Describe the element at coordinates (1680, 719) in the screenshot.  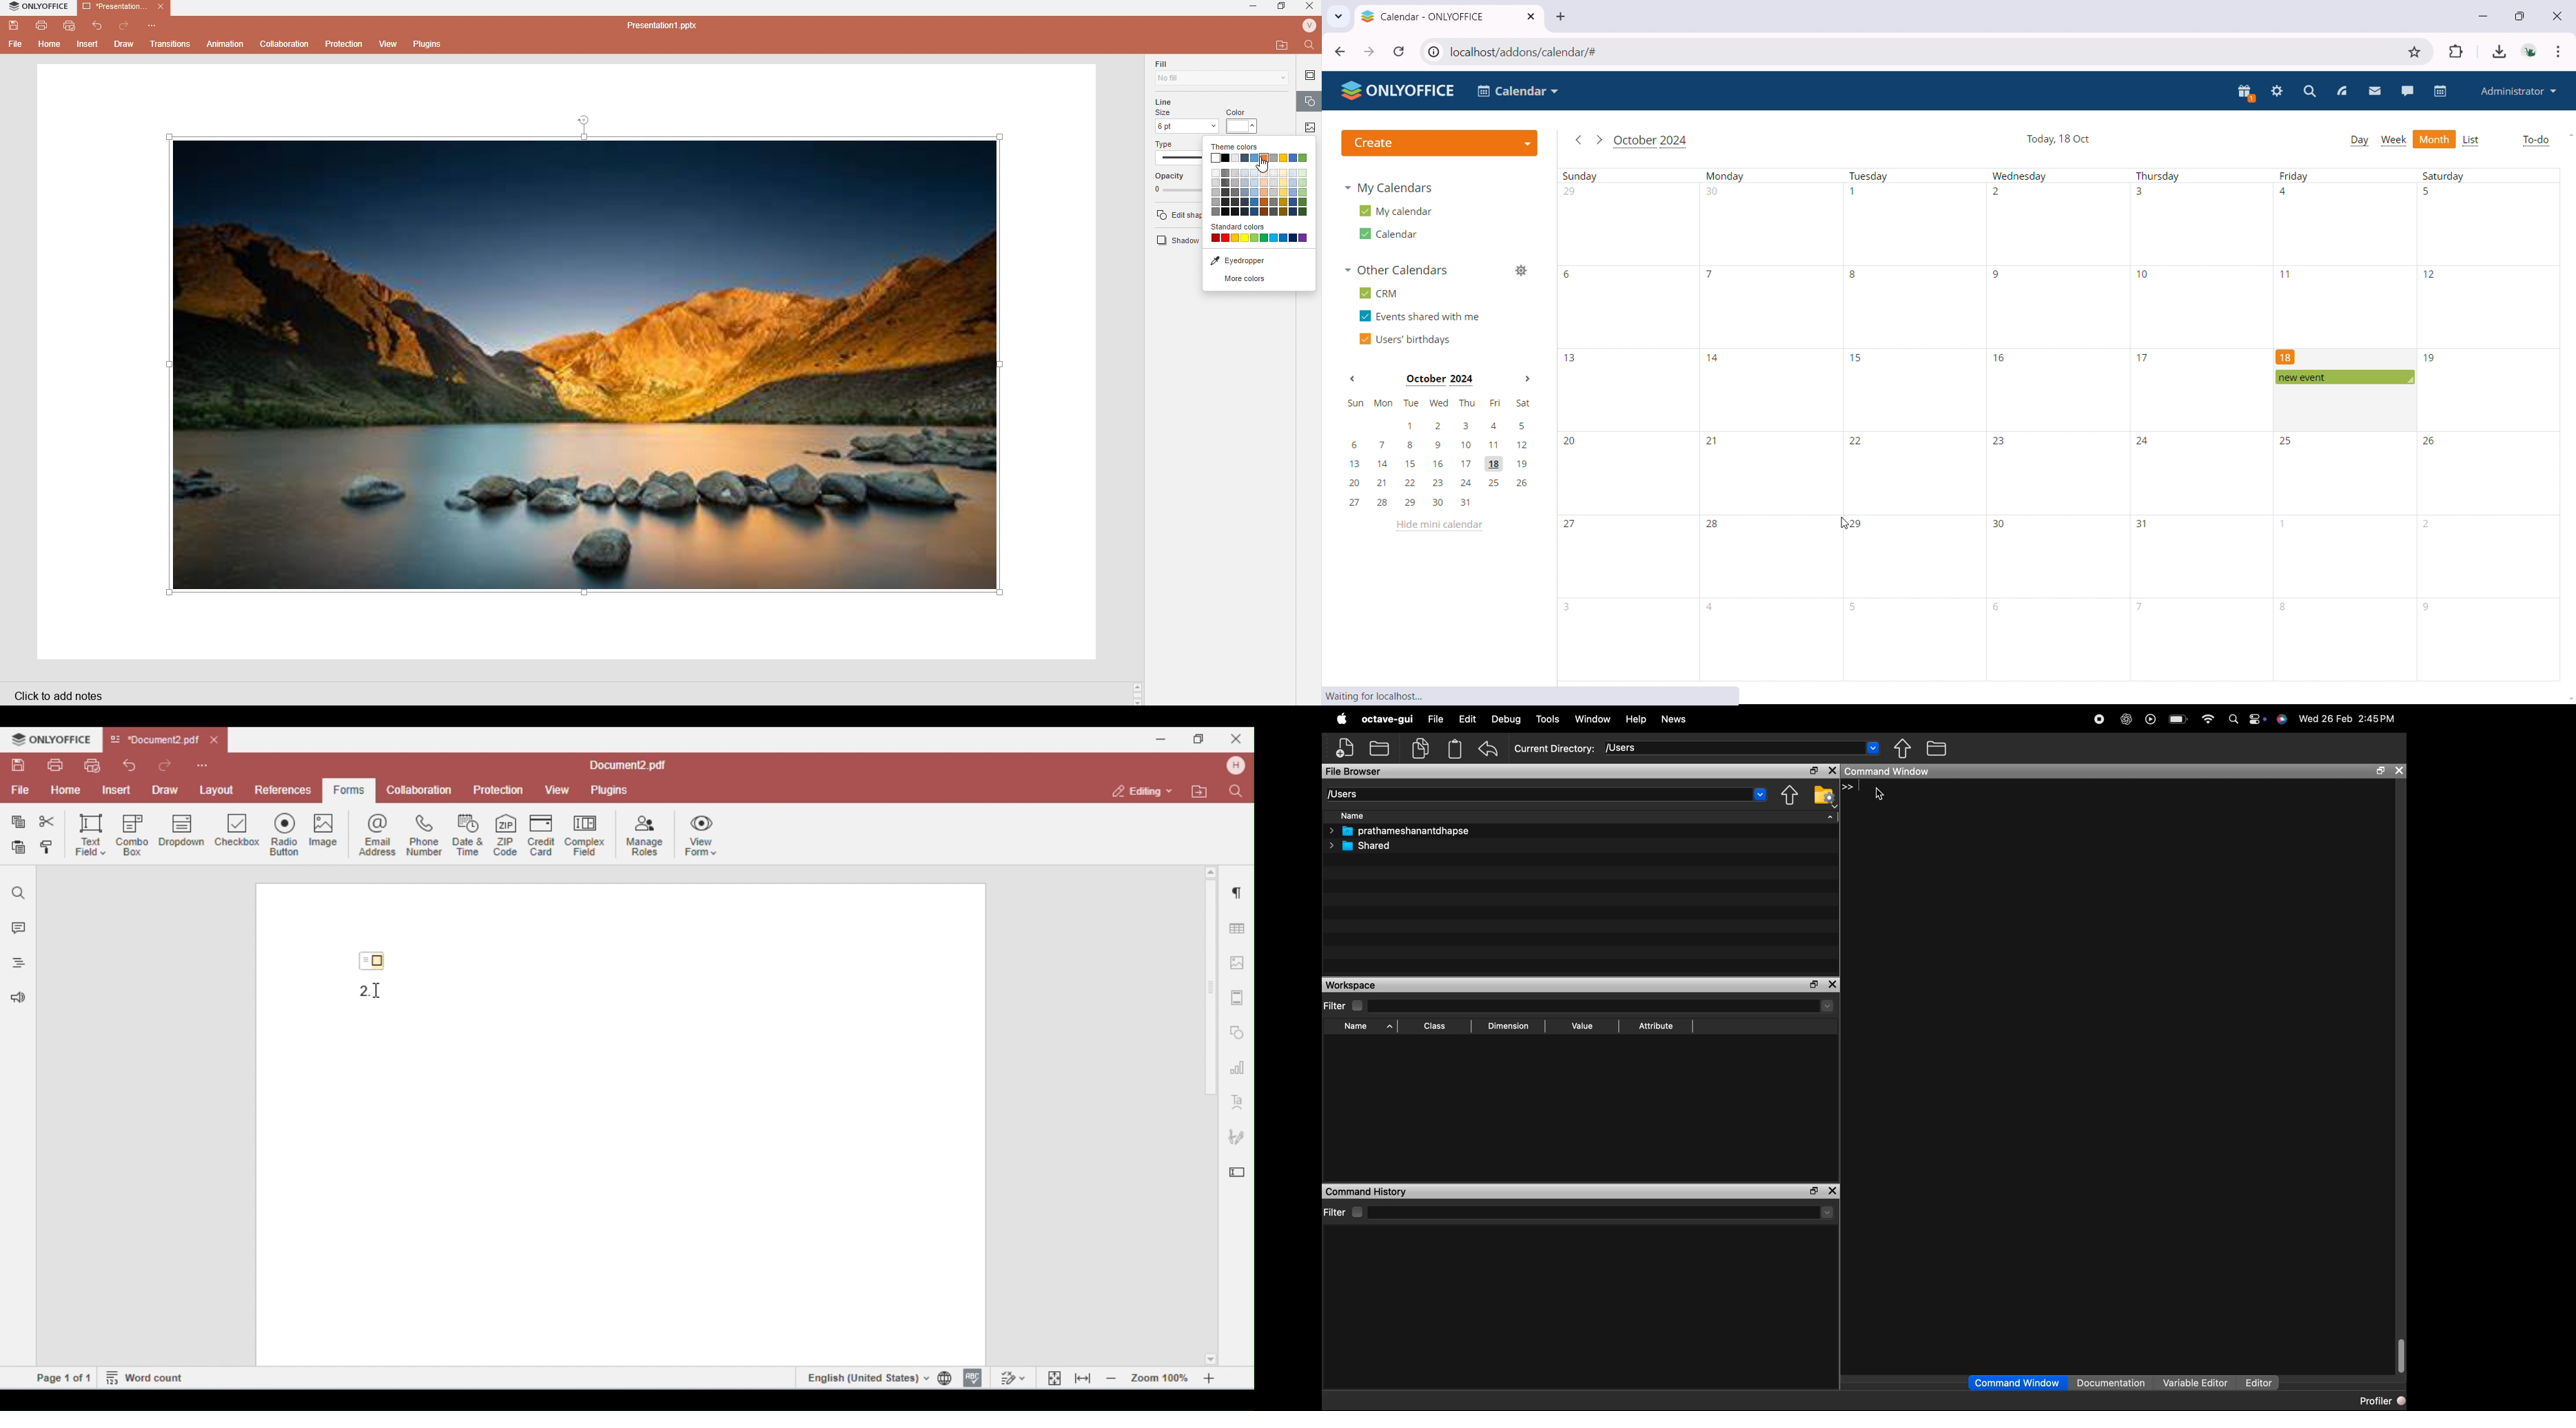
I see `News` at that location.